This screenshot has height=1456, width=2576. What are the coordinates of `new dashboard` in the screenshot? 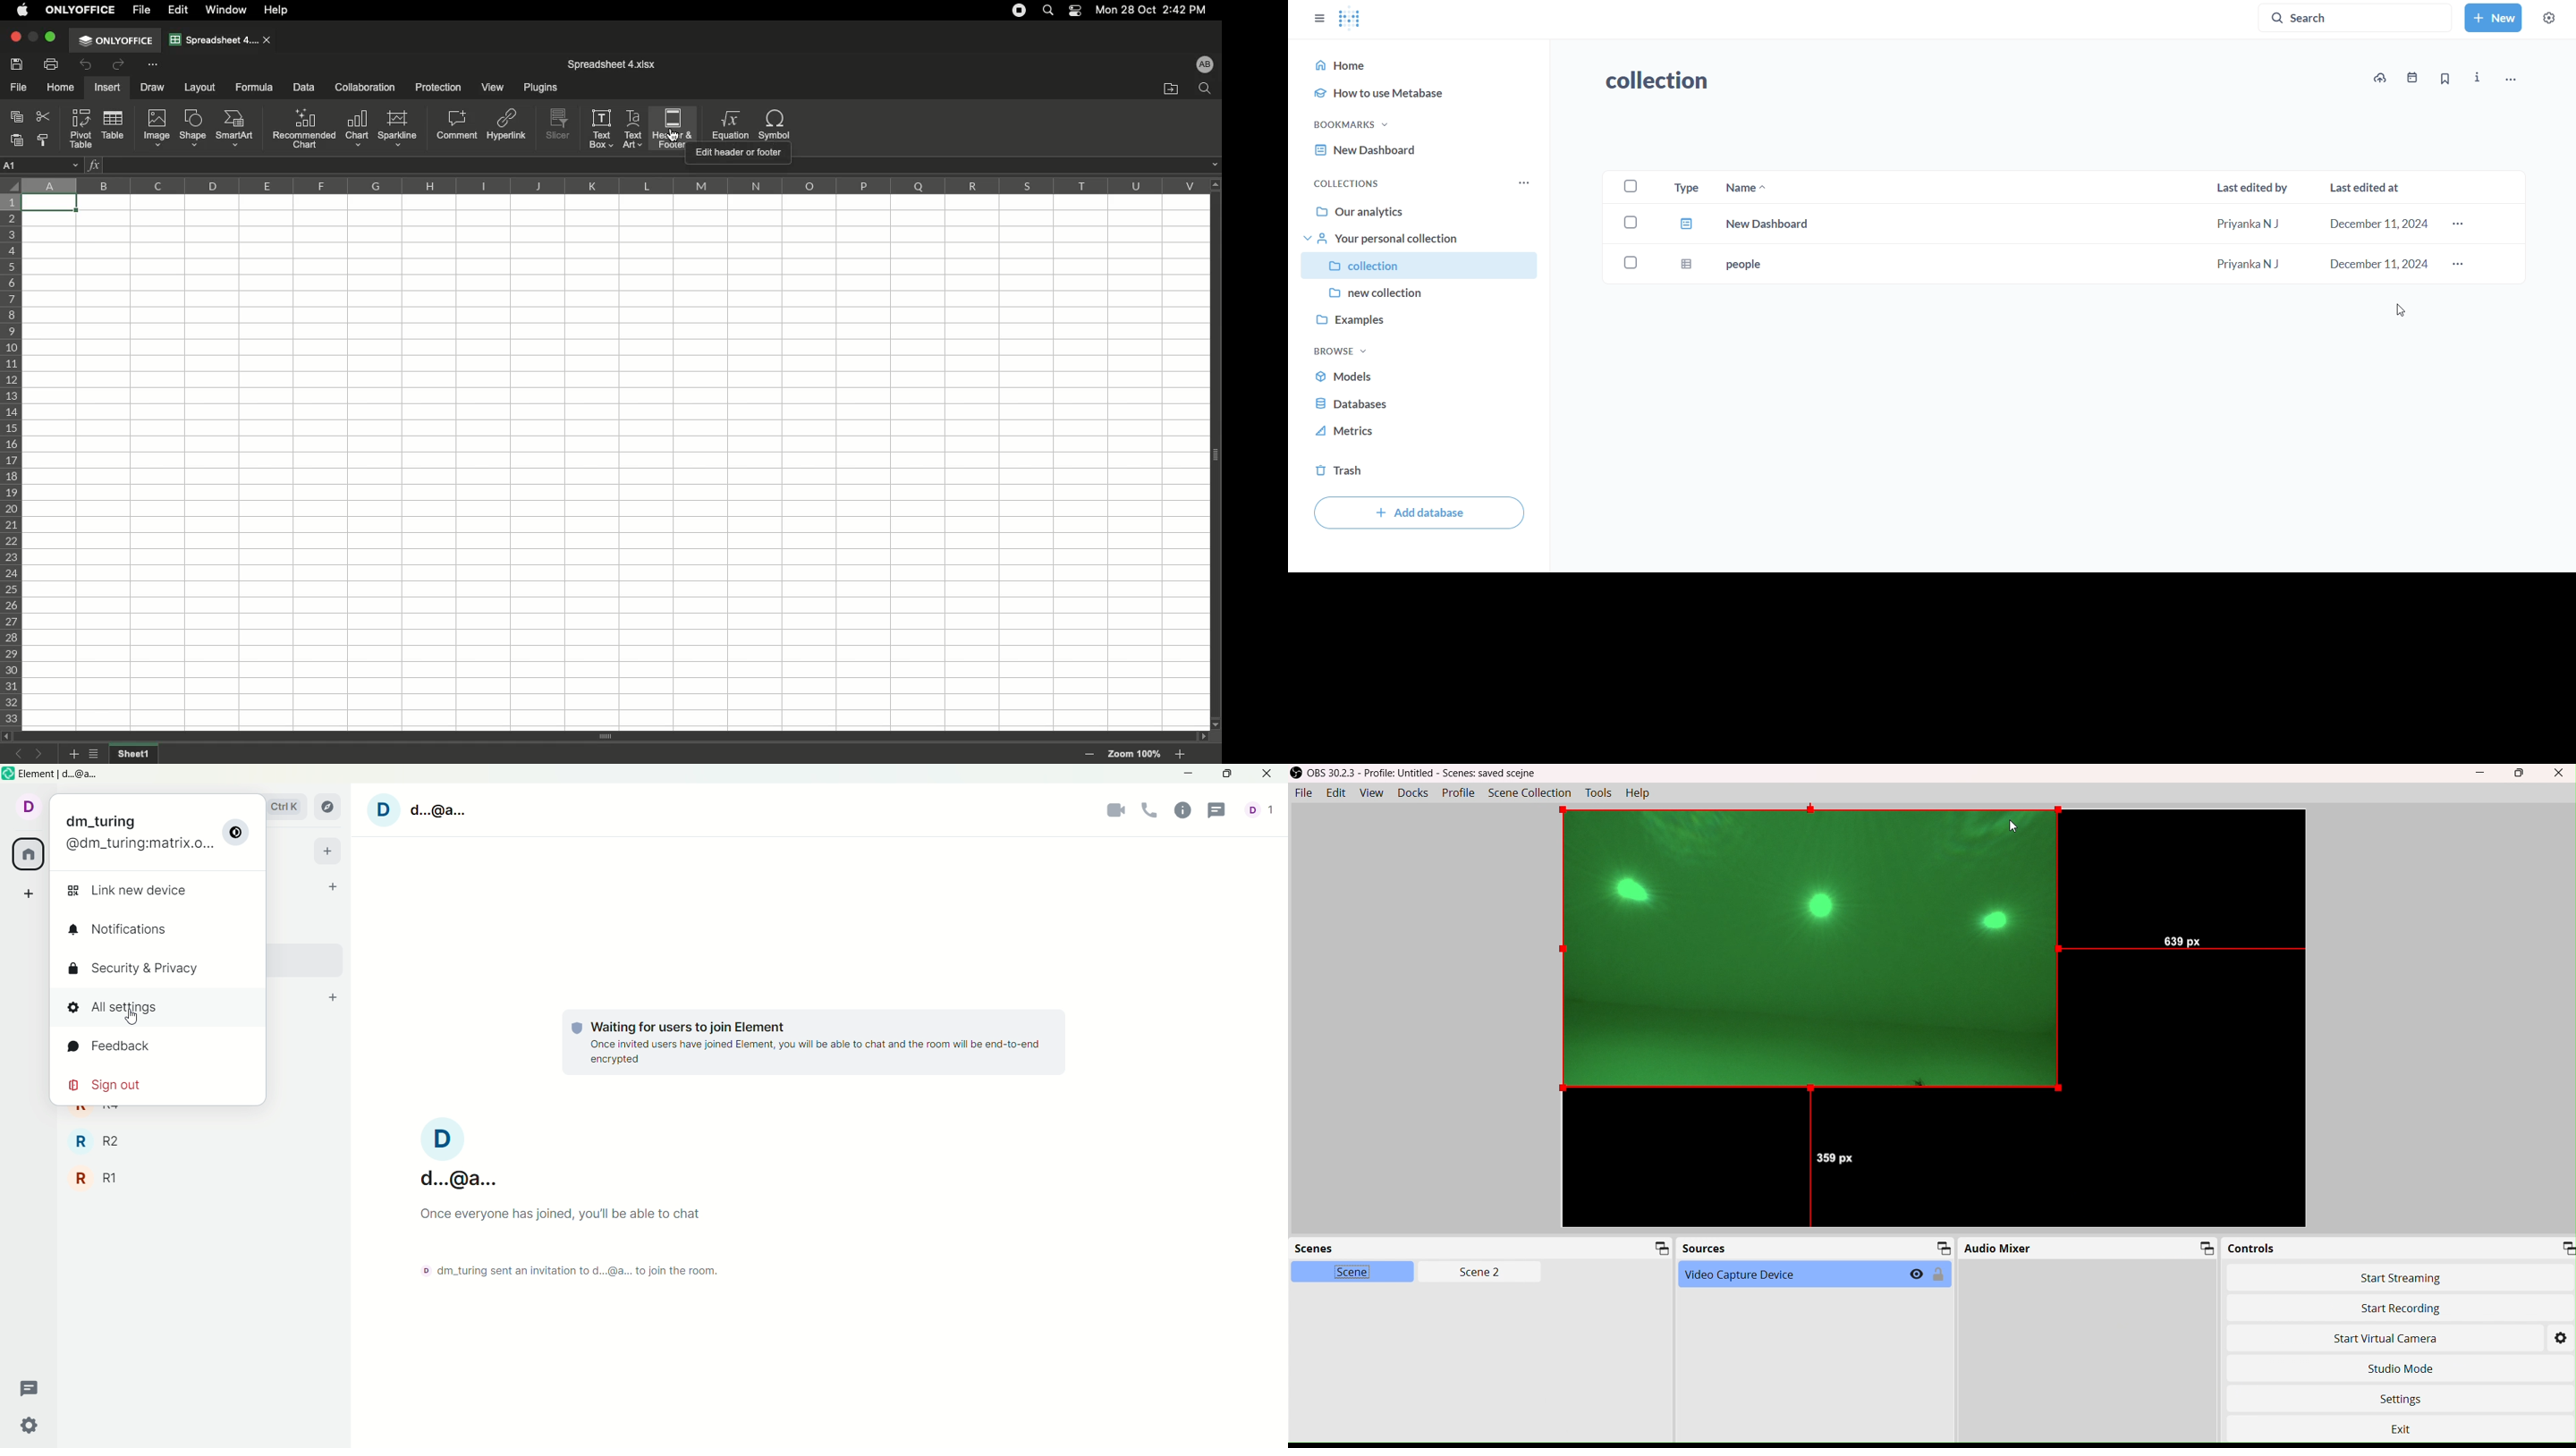 It's located at (2054, 226).